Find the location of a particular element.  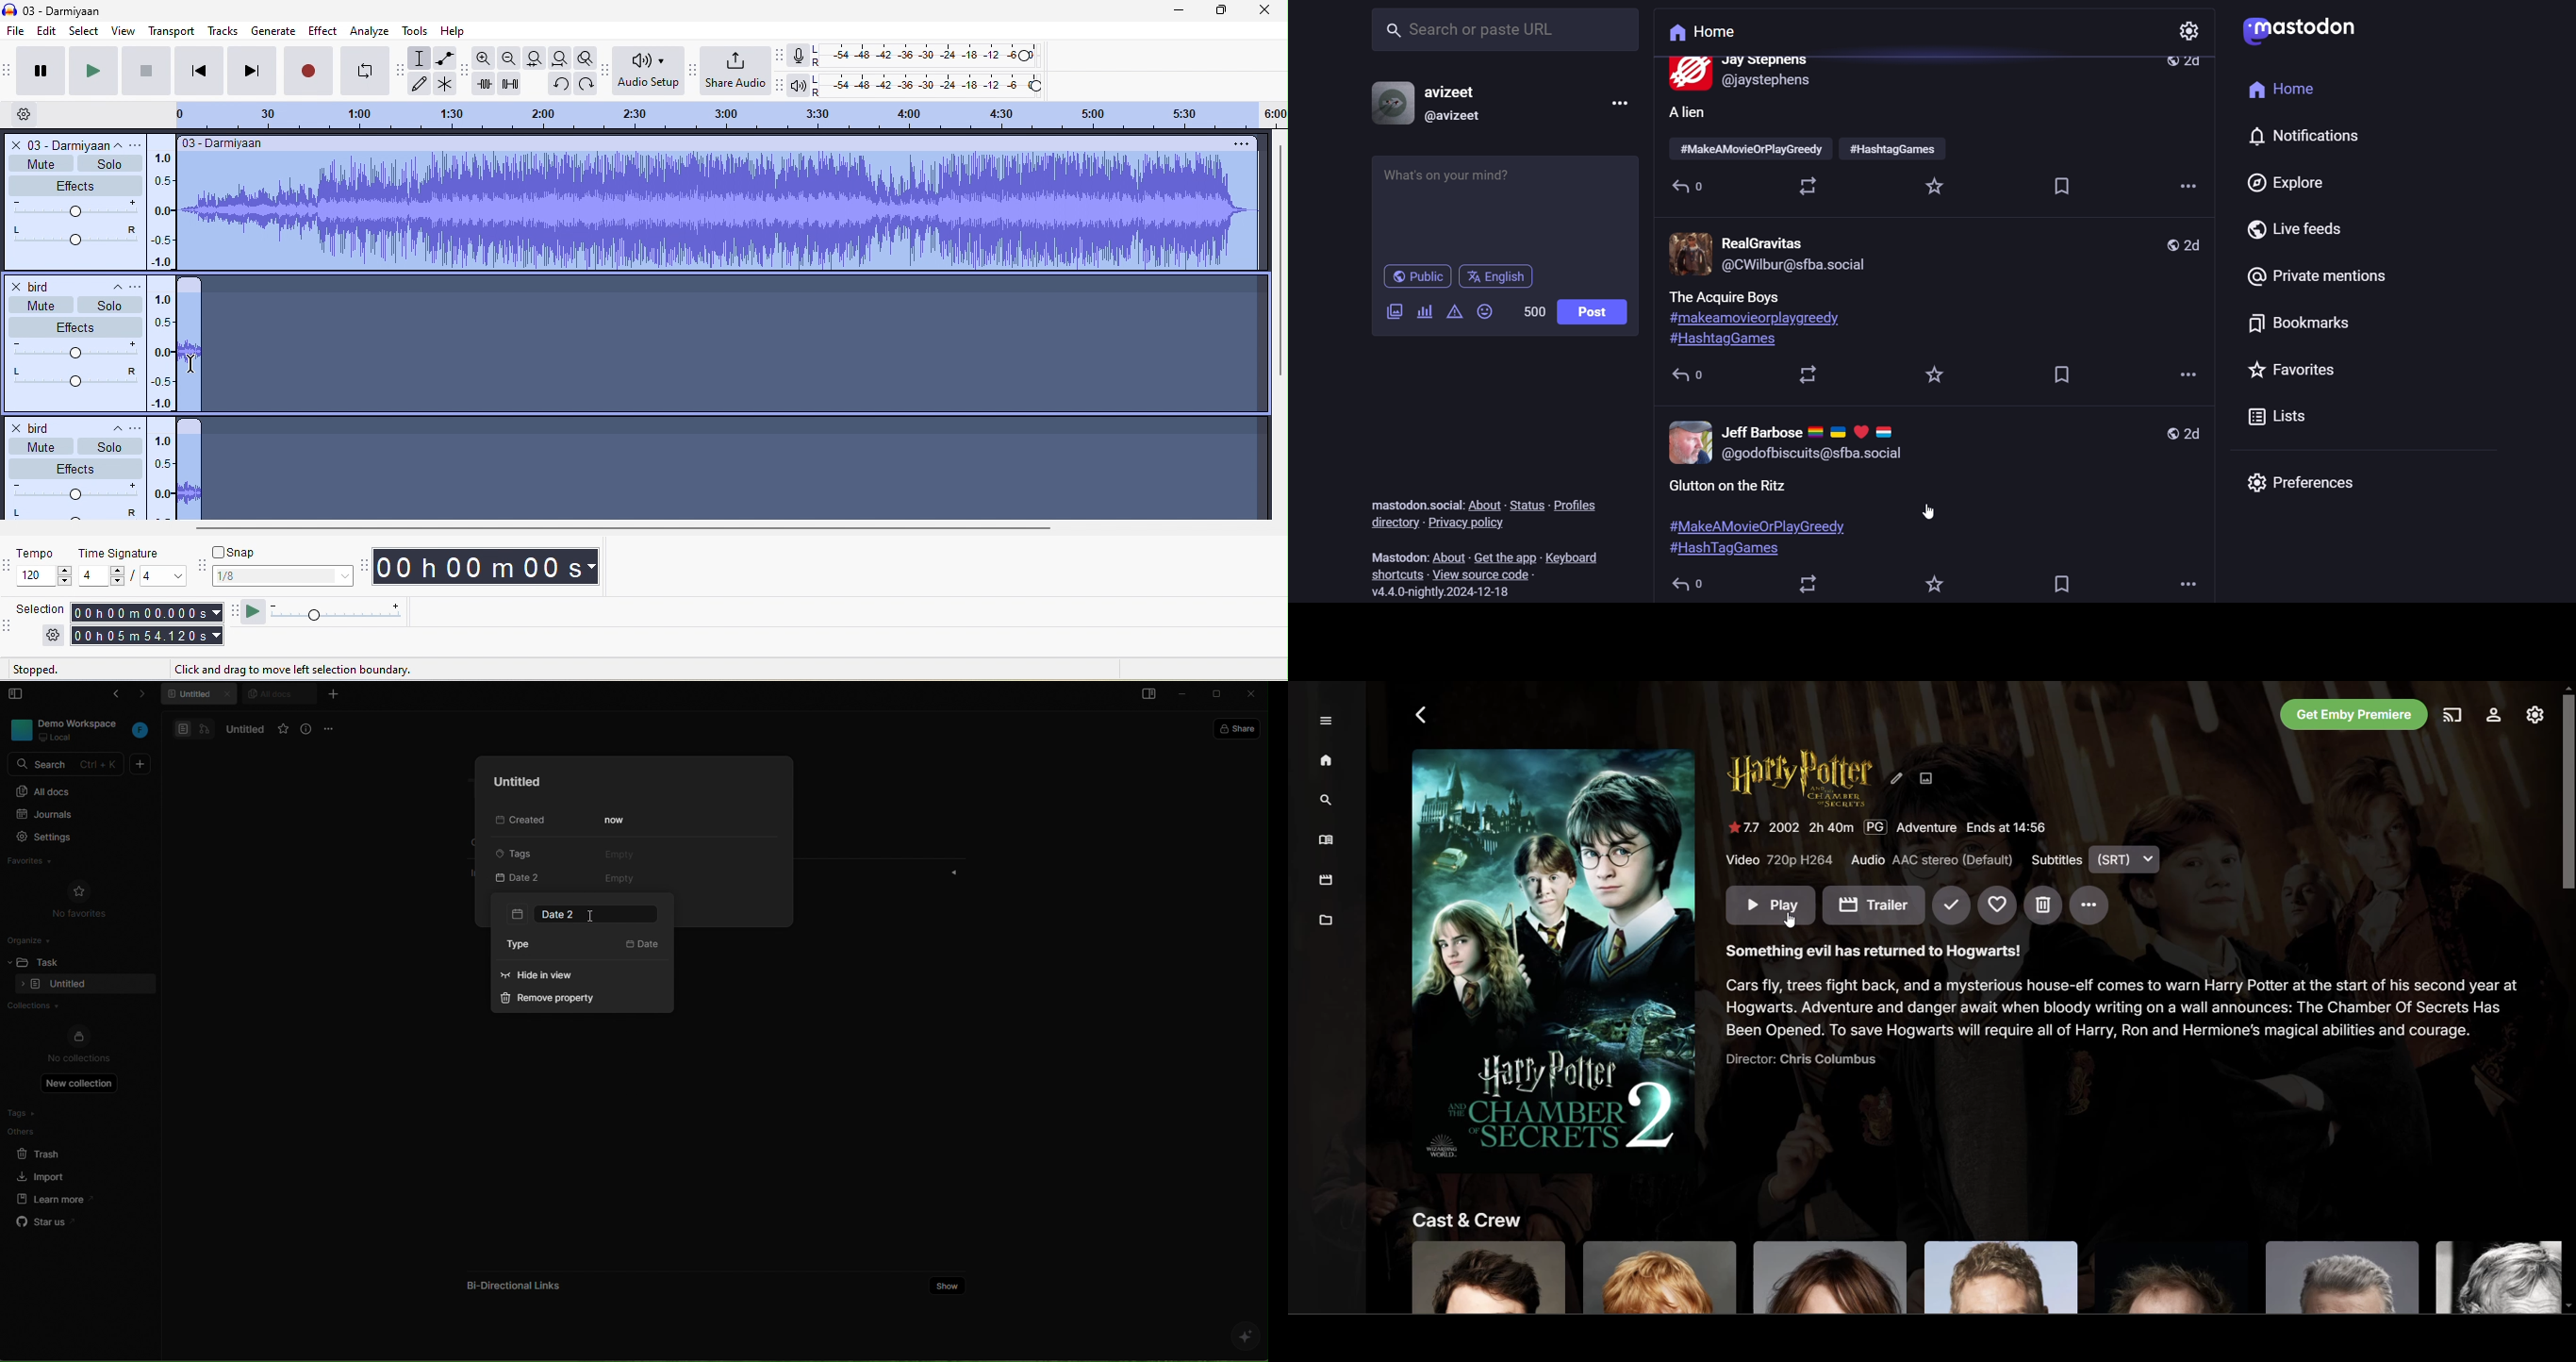

effect is located at coordinates (321, 32).